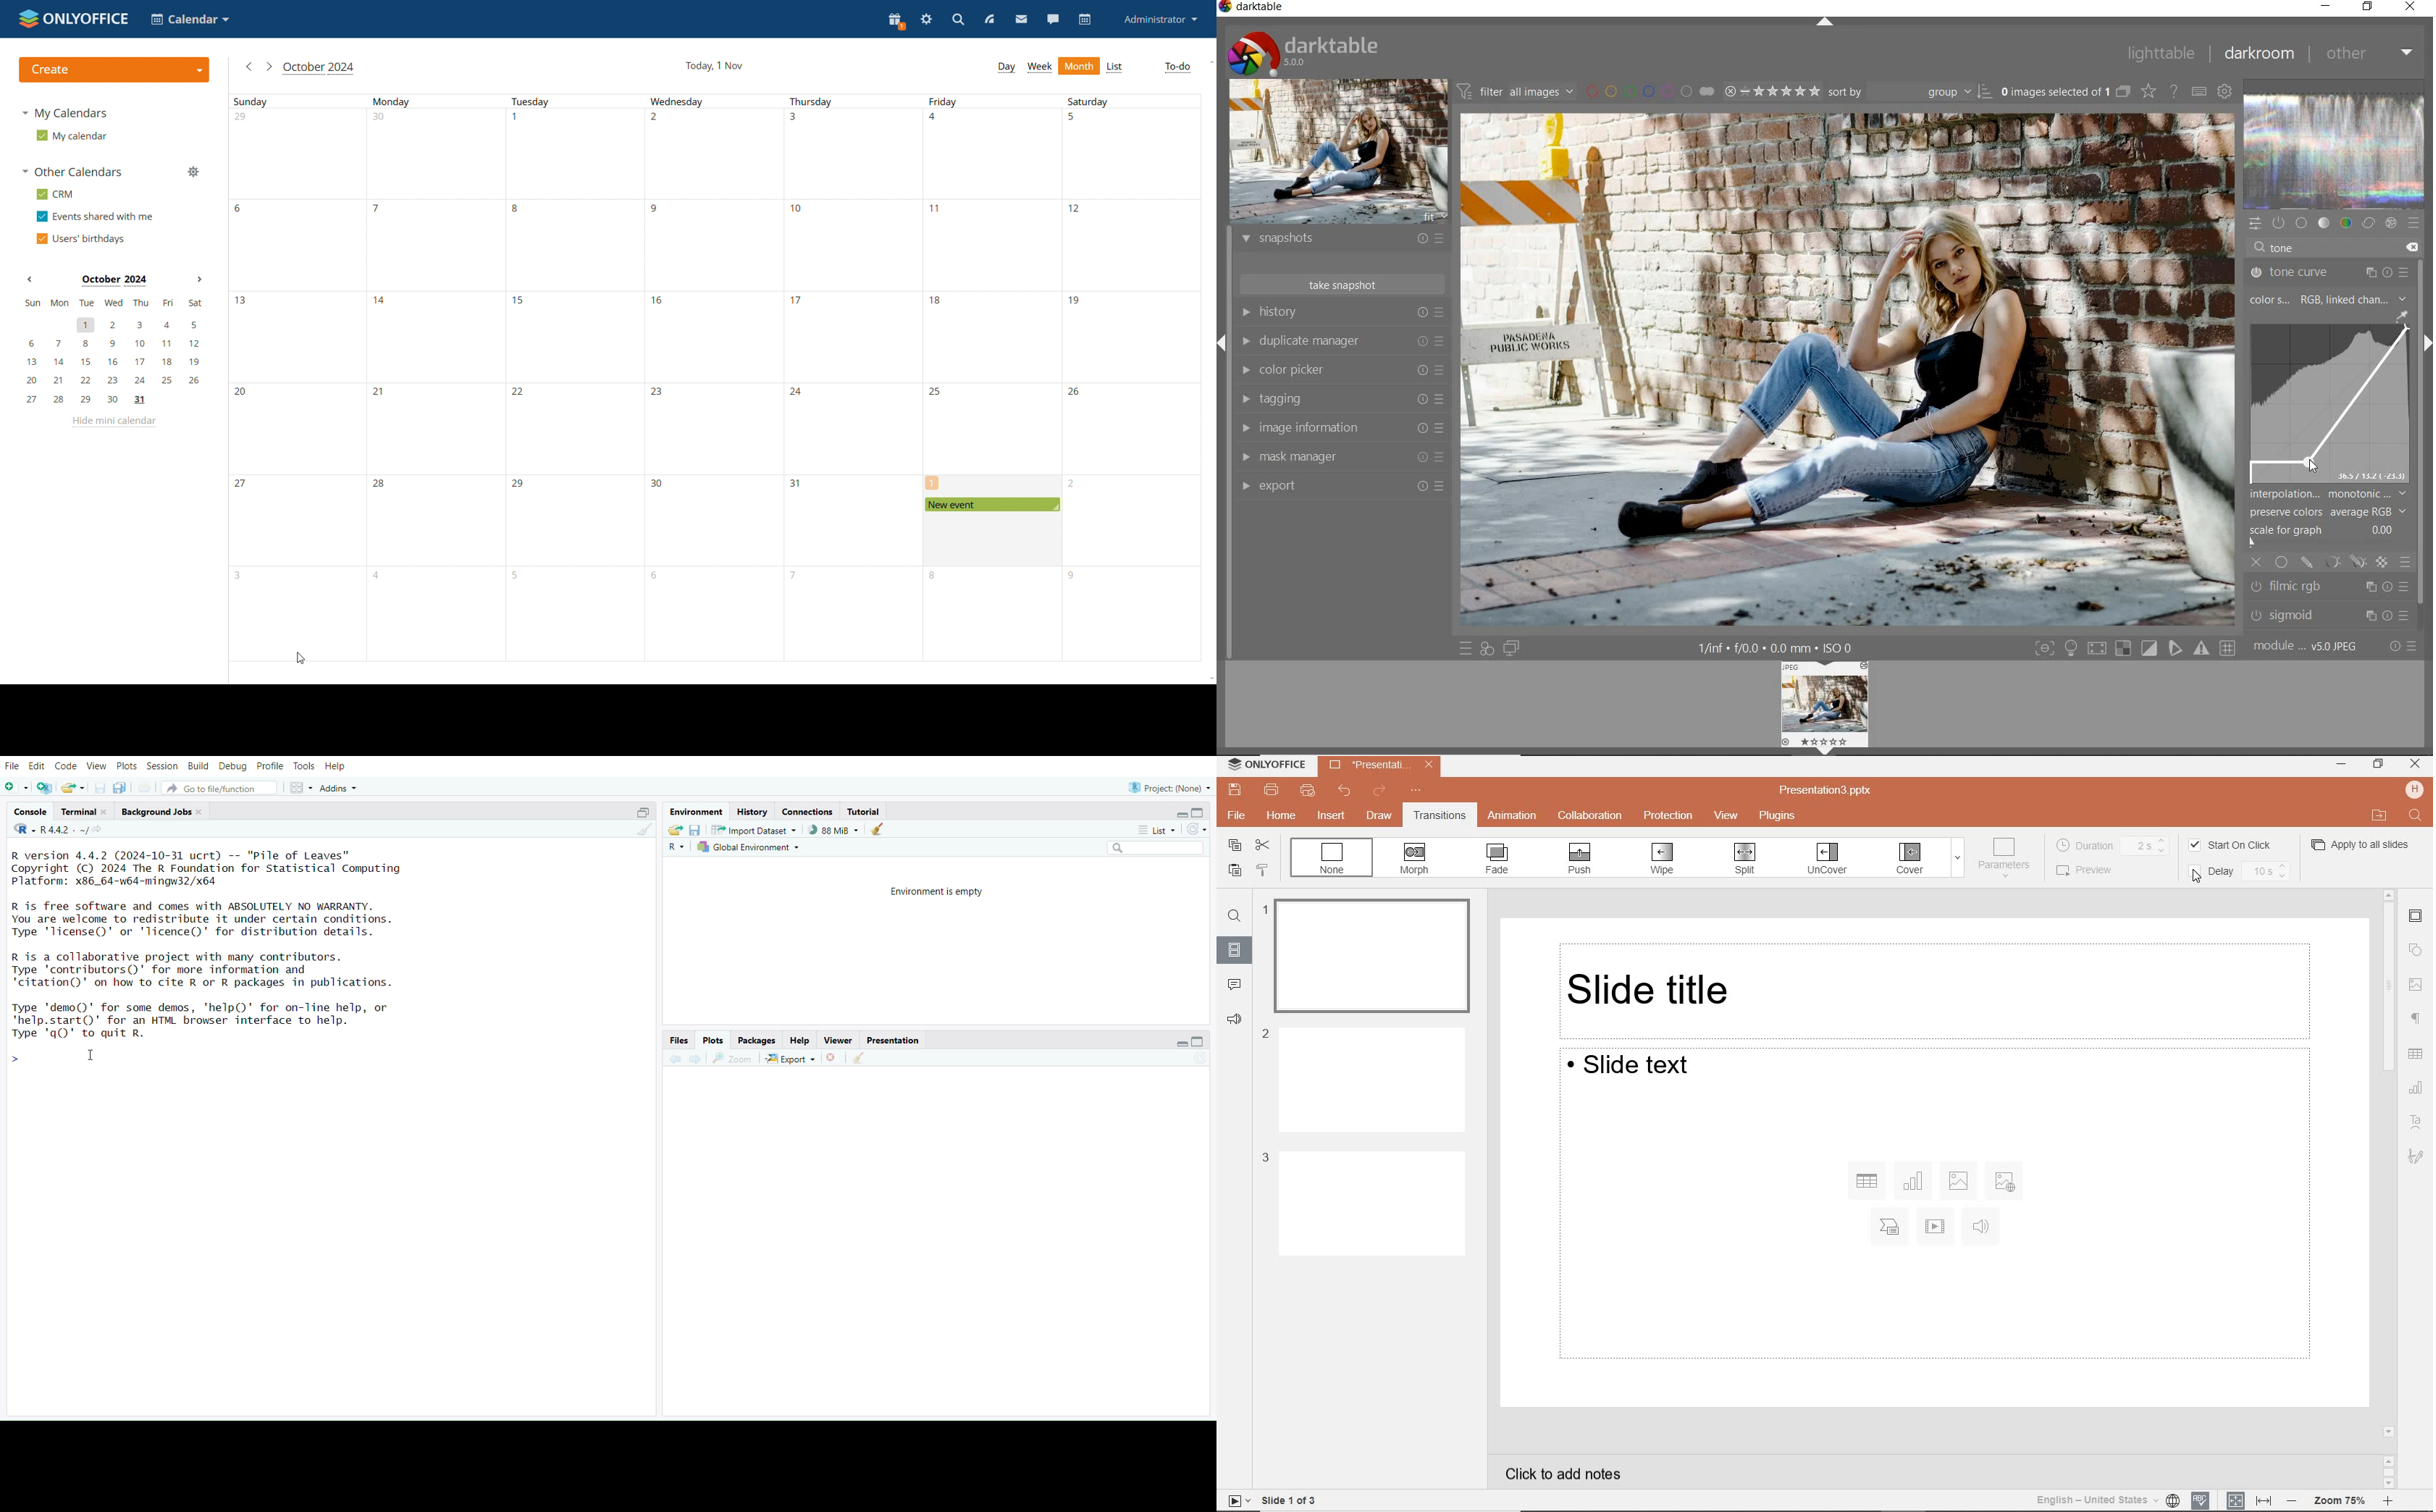  What do you see at coordinates (75, 789) in the screenshot?
I see `open an existing file` at bounding box center [75, 789].